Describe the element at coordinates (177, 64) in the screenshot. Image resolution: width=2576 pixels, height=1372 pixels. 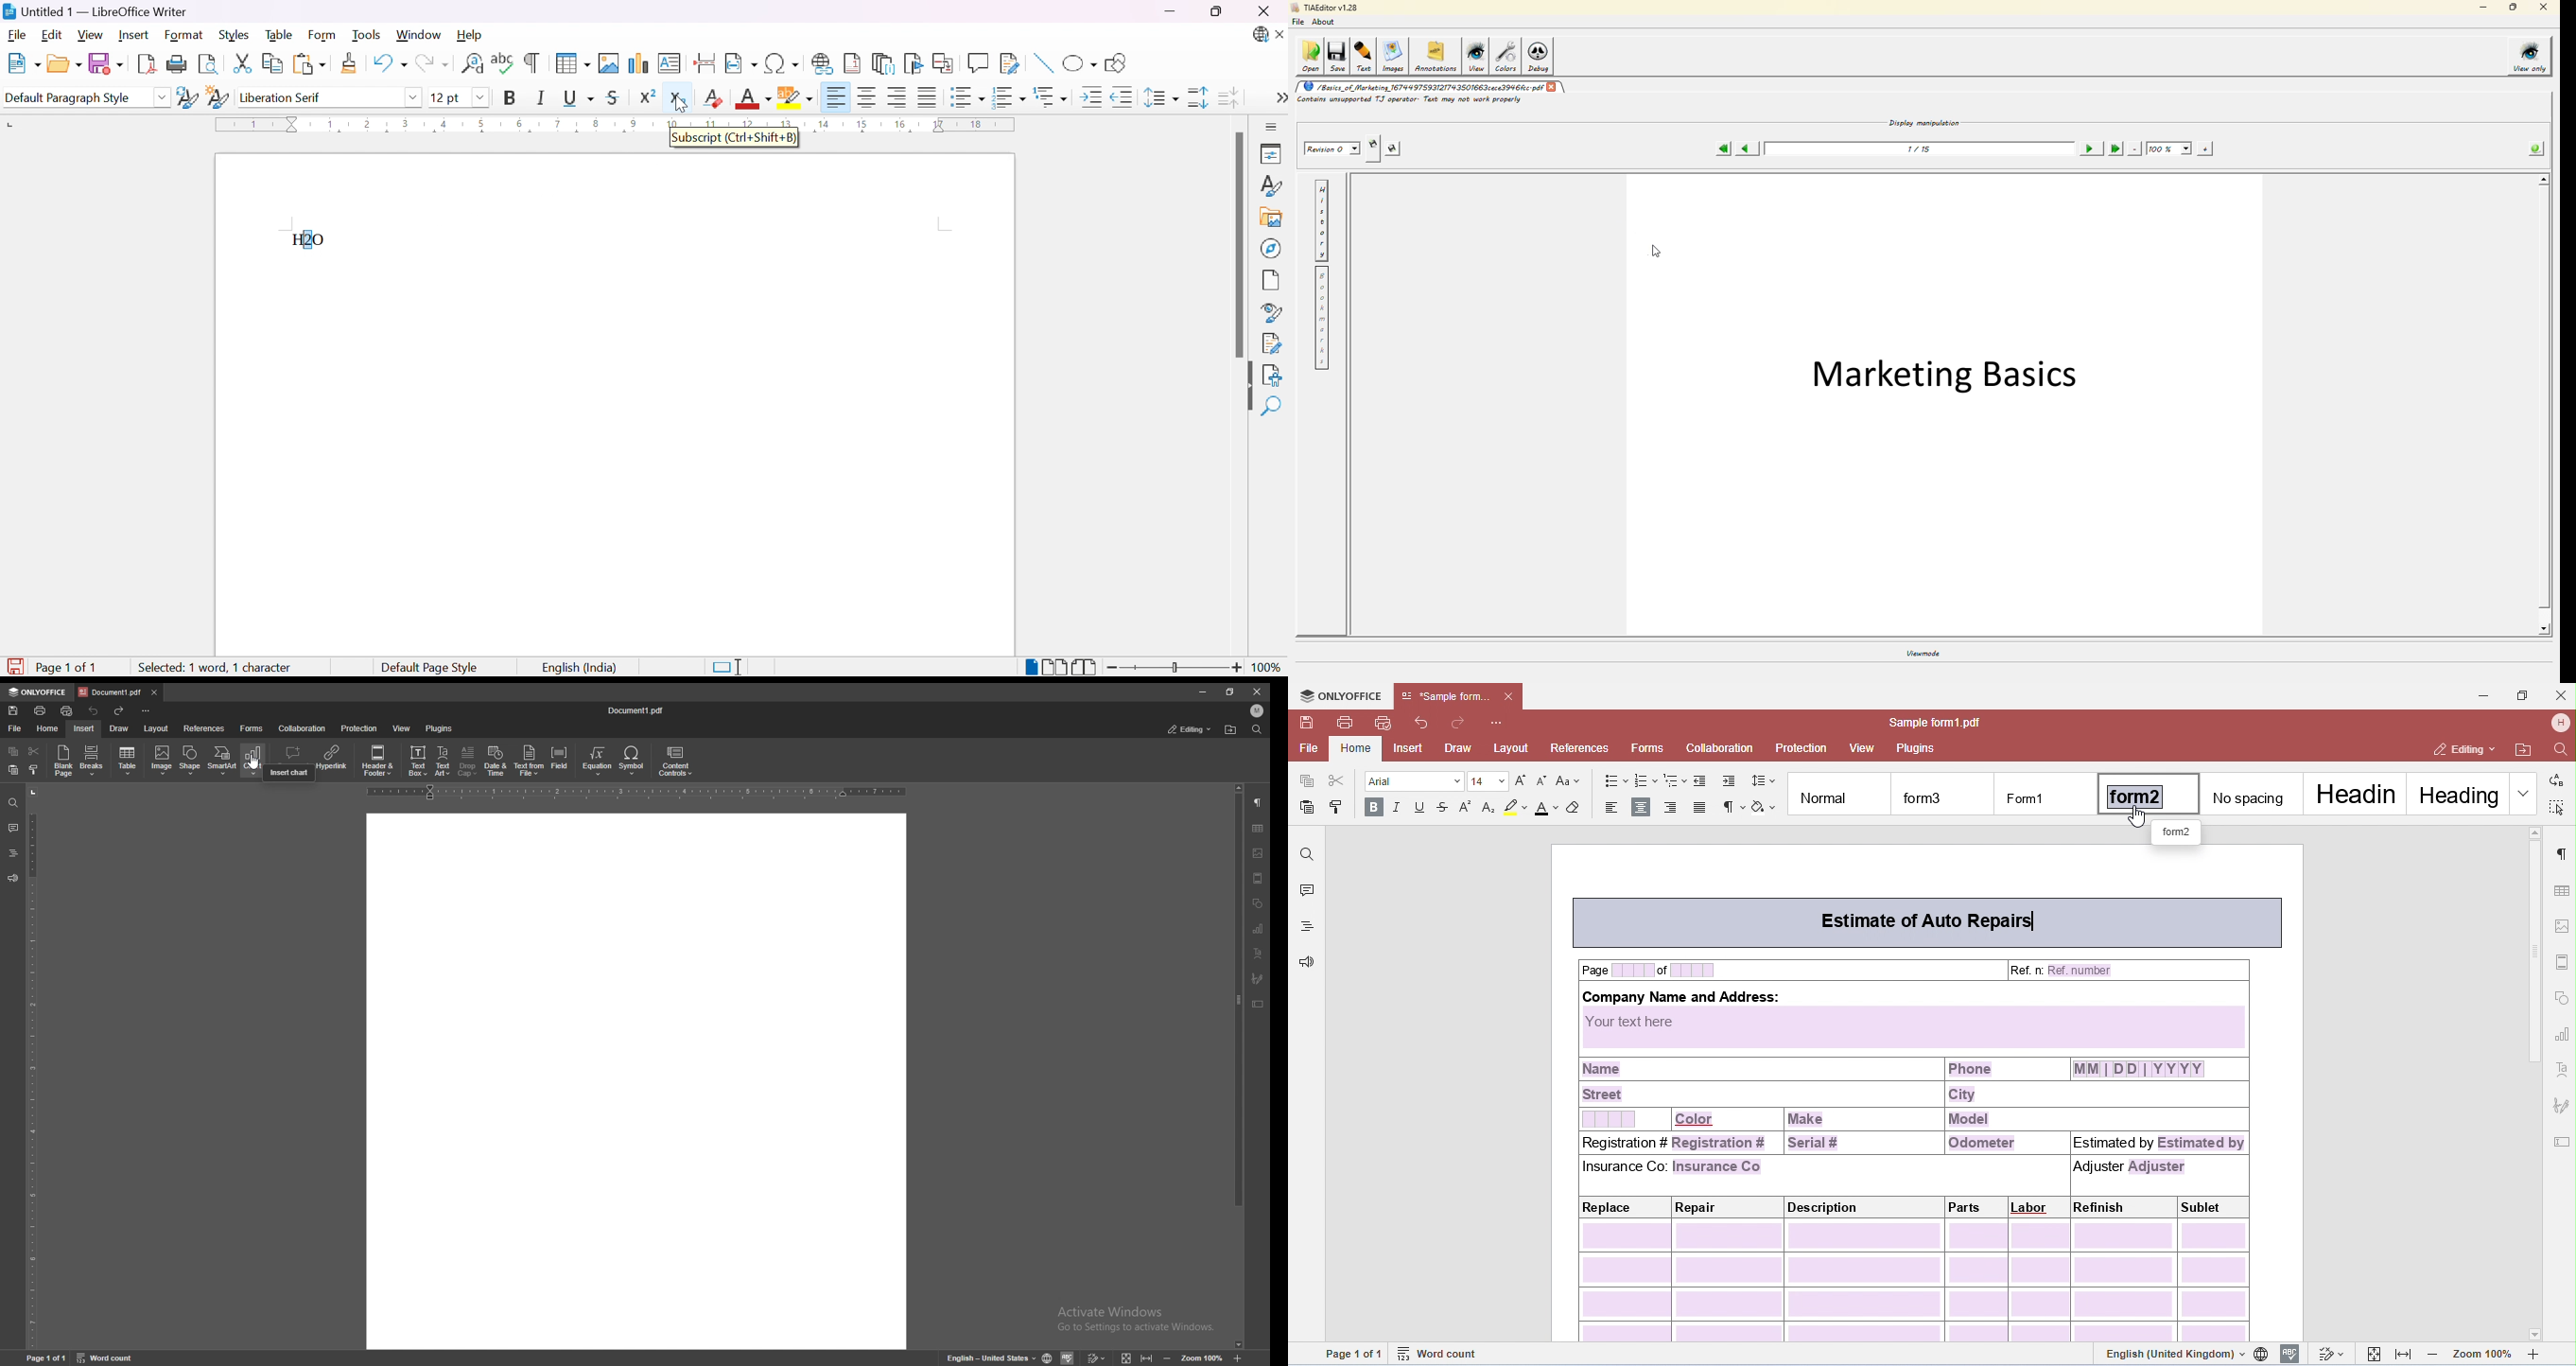
I see `Print` at that location.